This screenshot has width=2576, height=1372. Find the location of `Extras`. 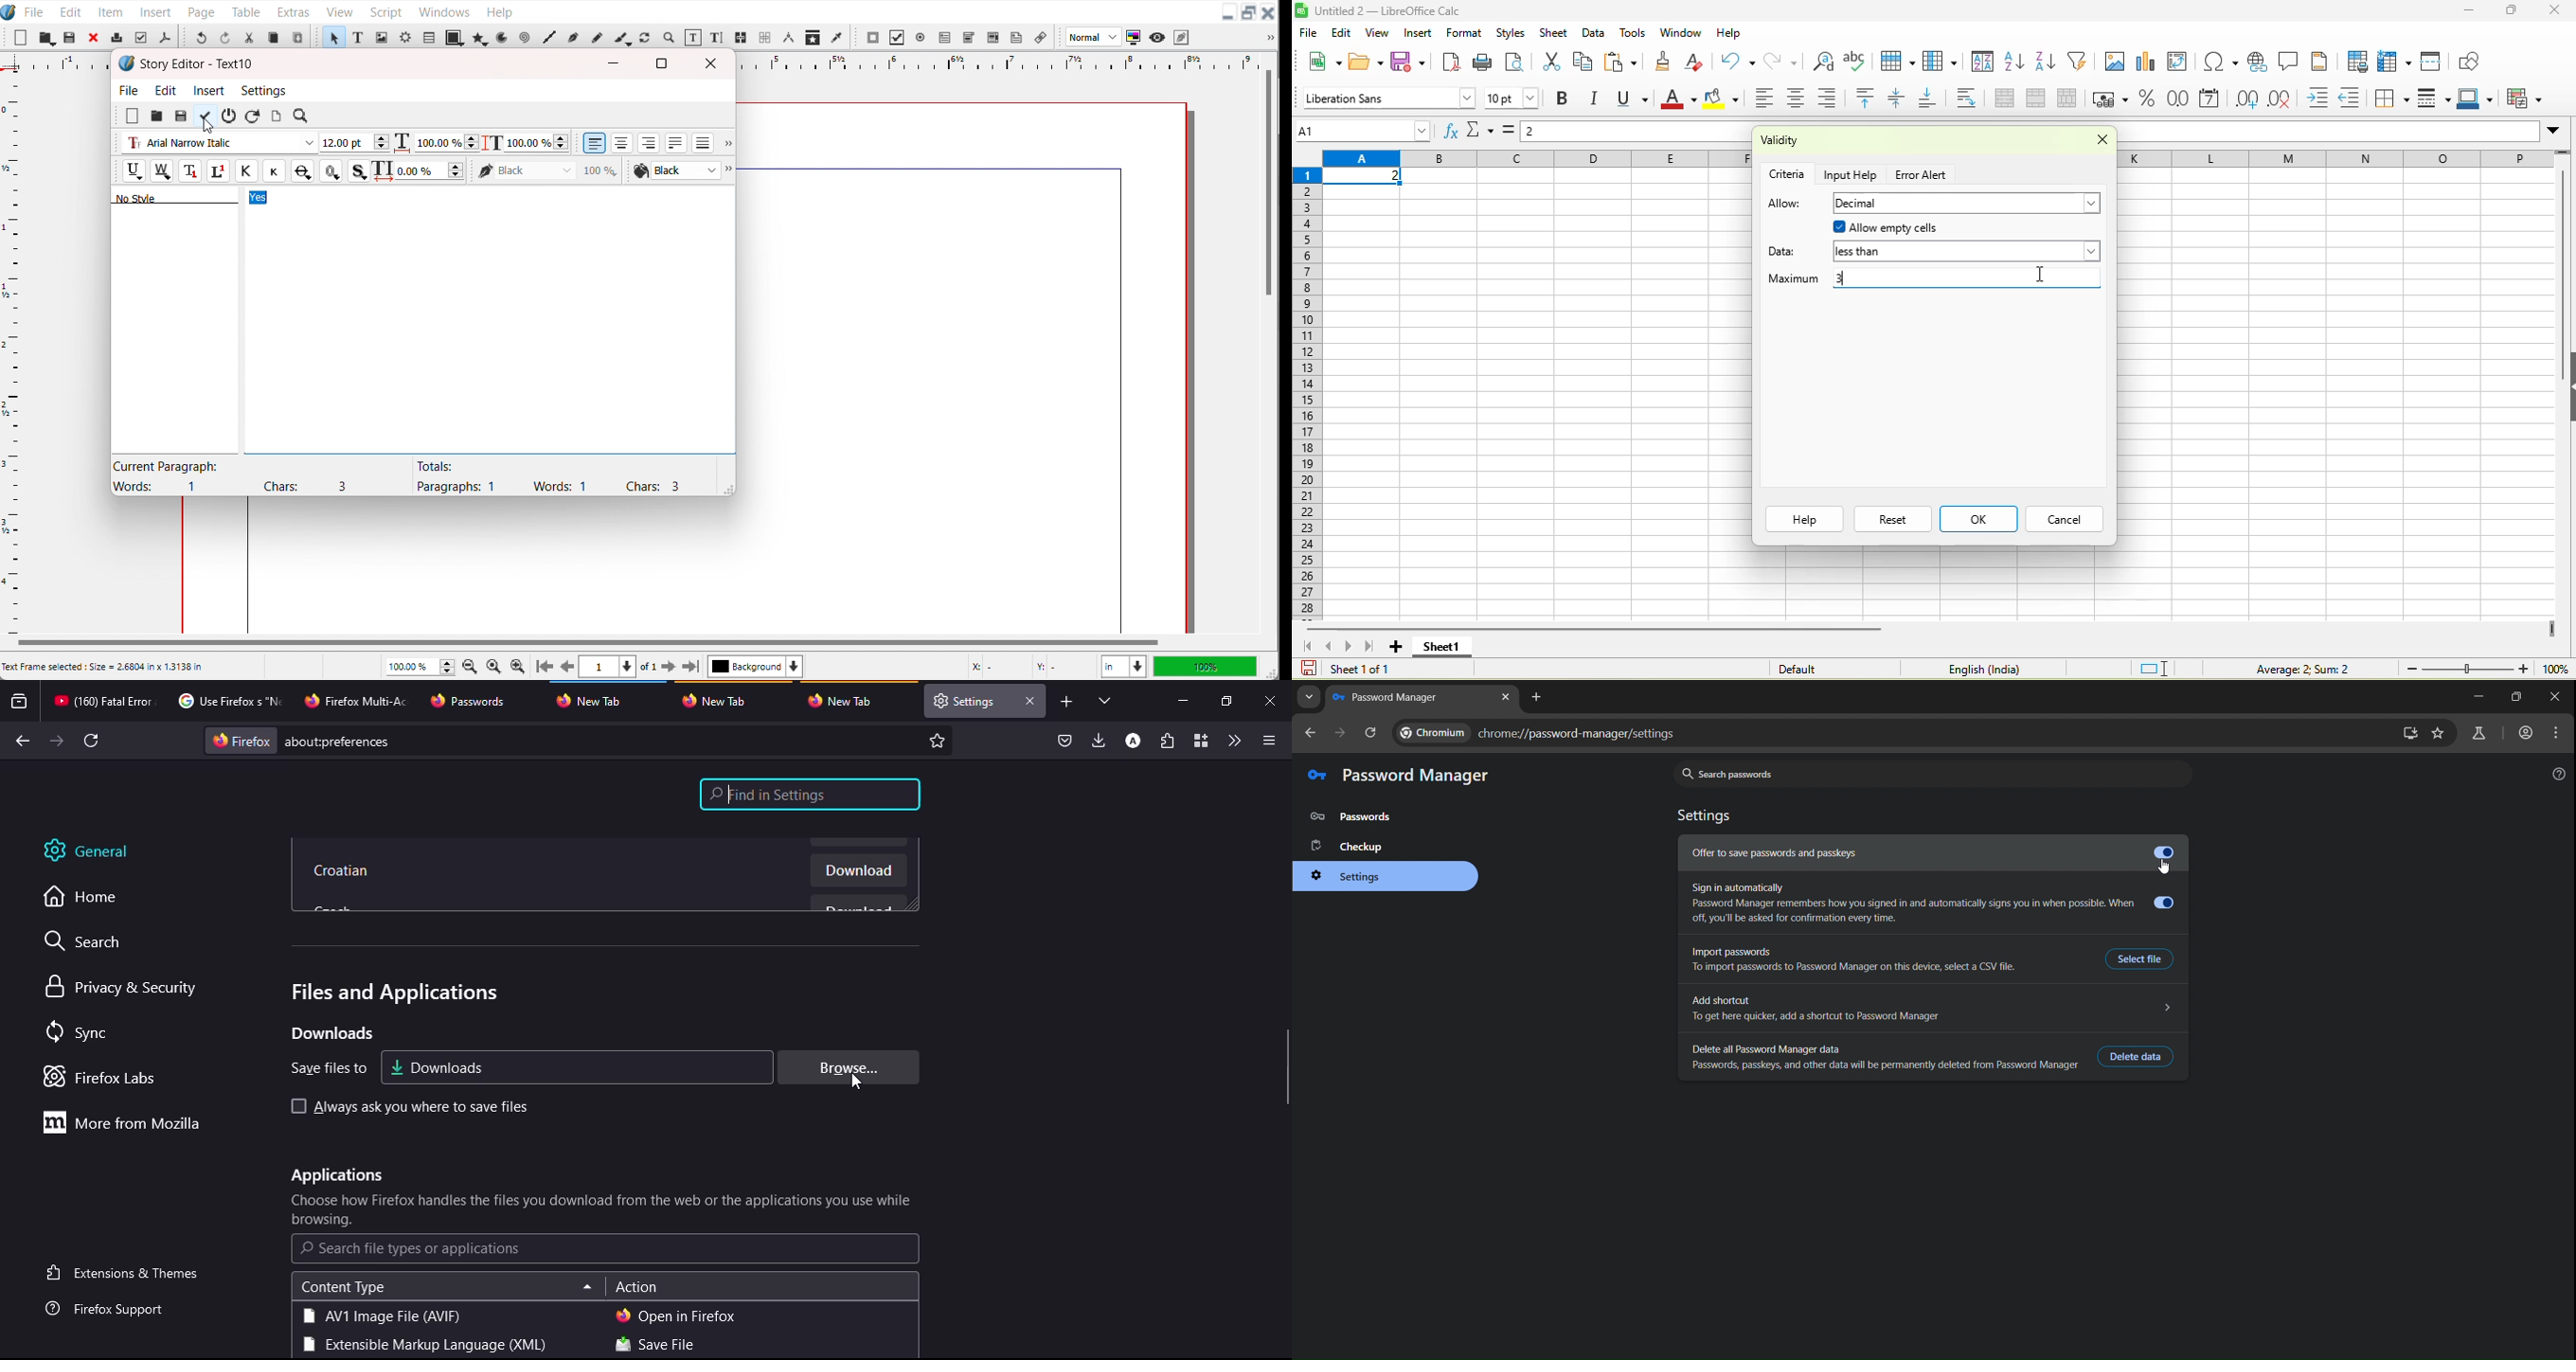

Extras is located at coordinates (293, 10).